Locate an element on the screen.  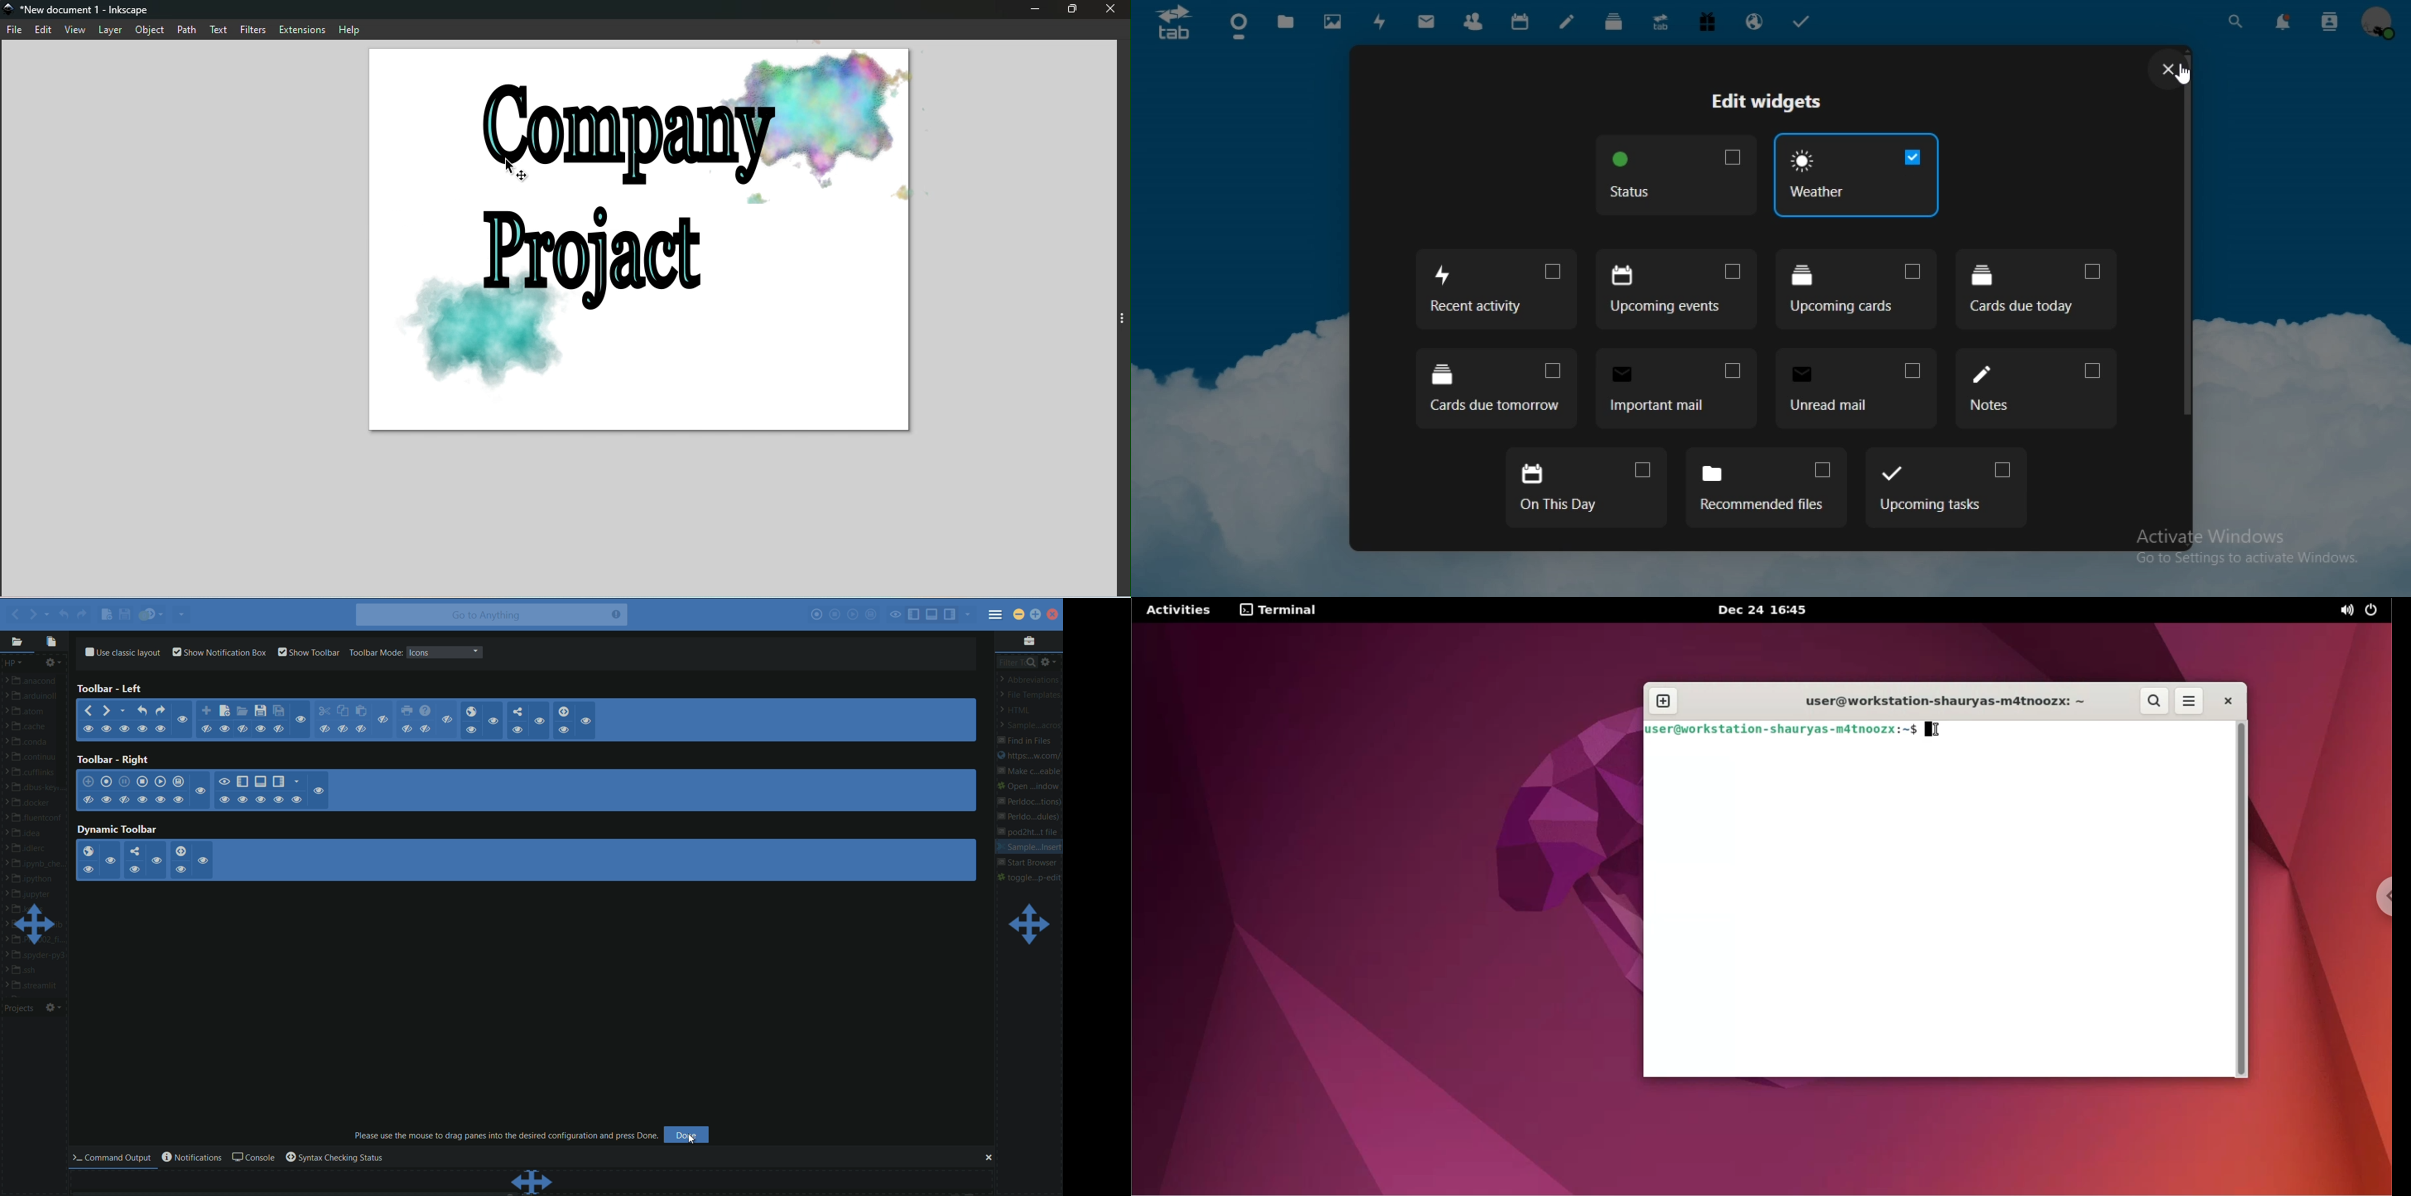
toolbar mode is located at coordinates (375, 652).